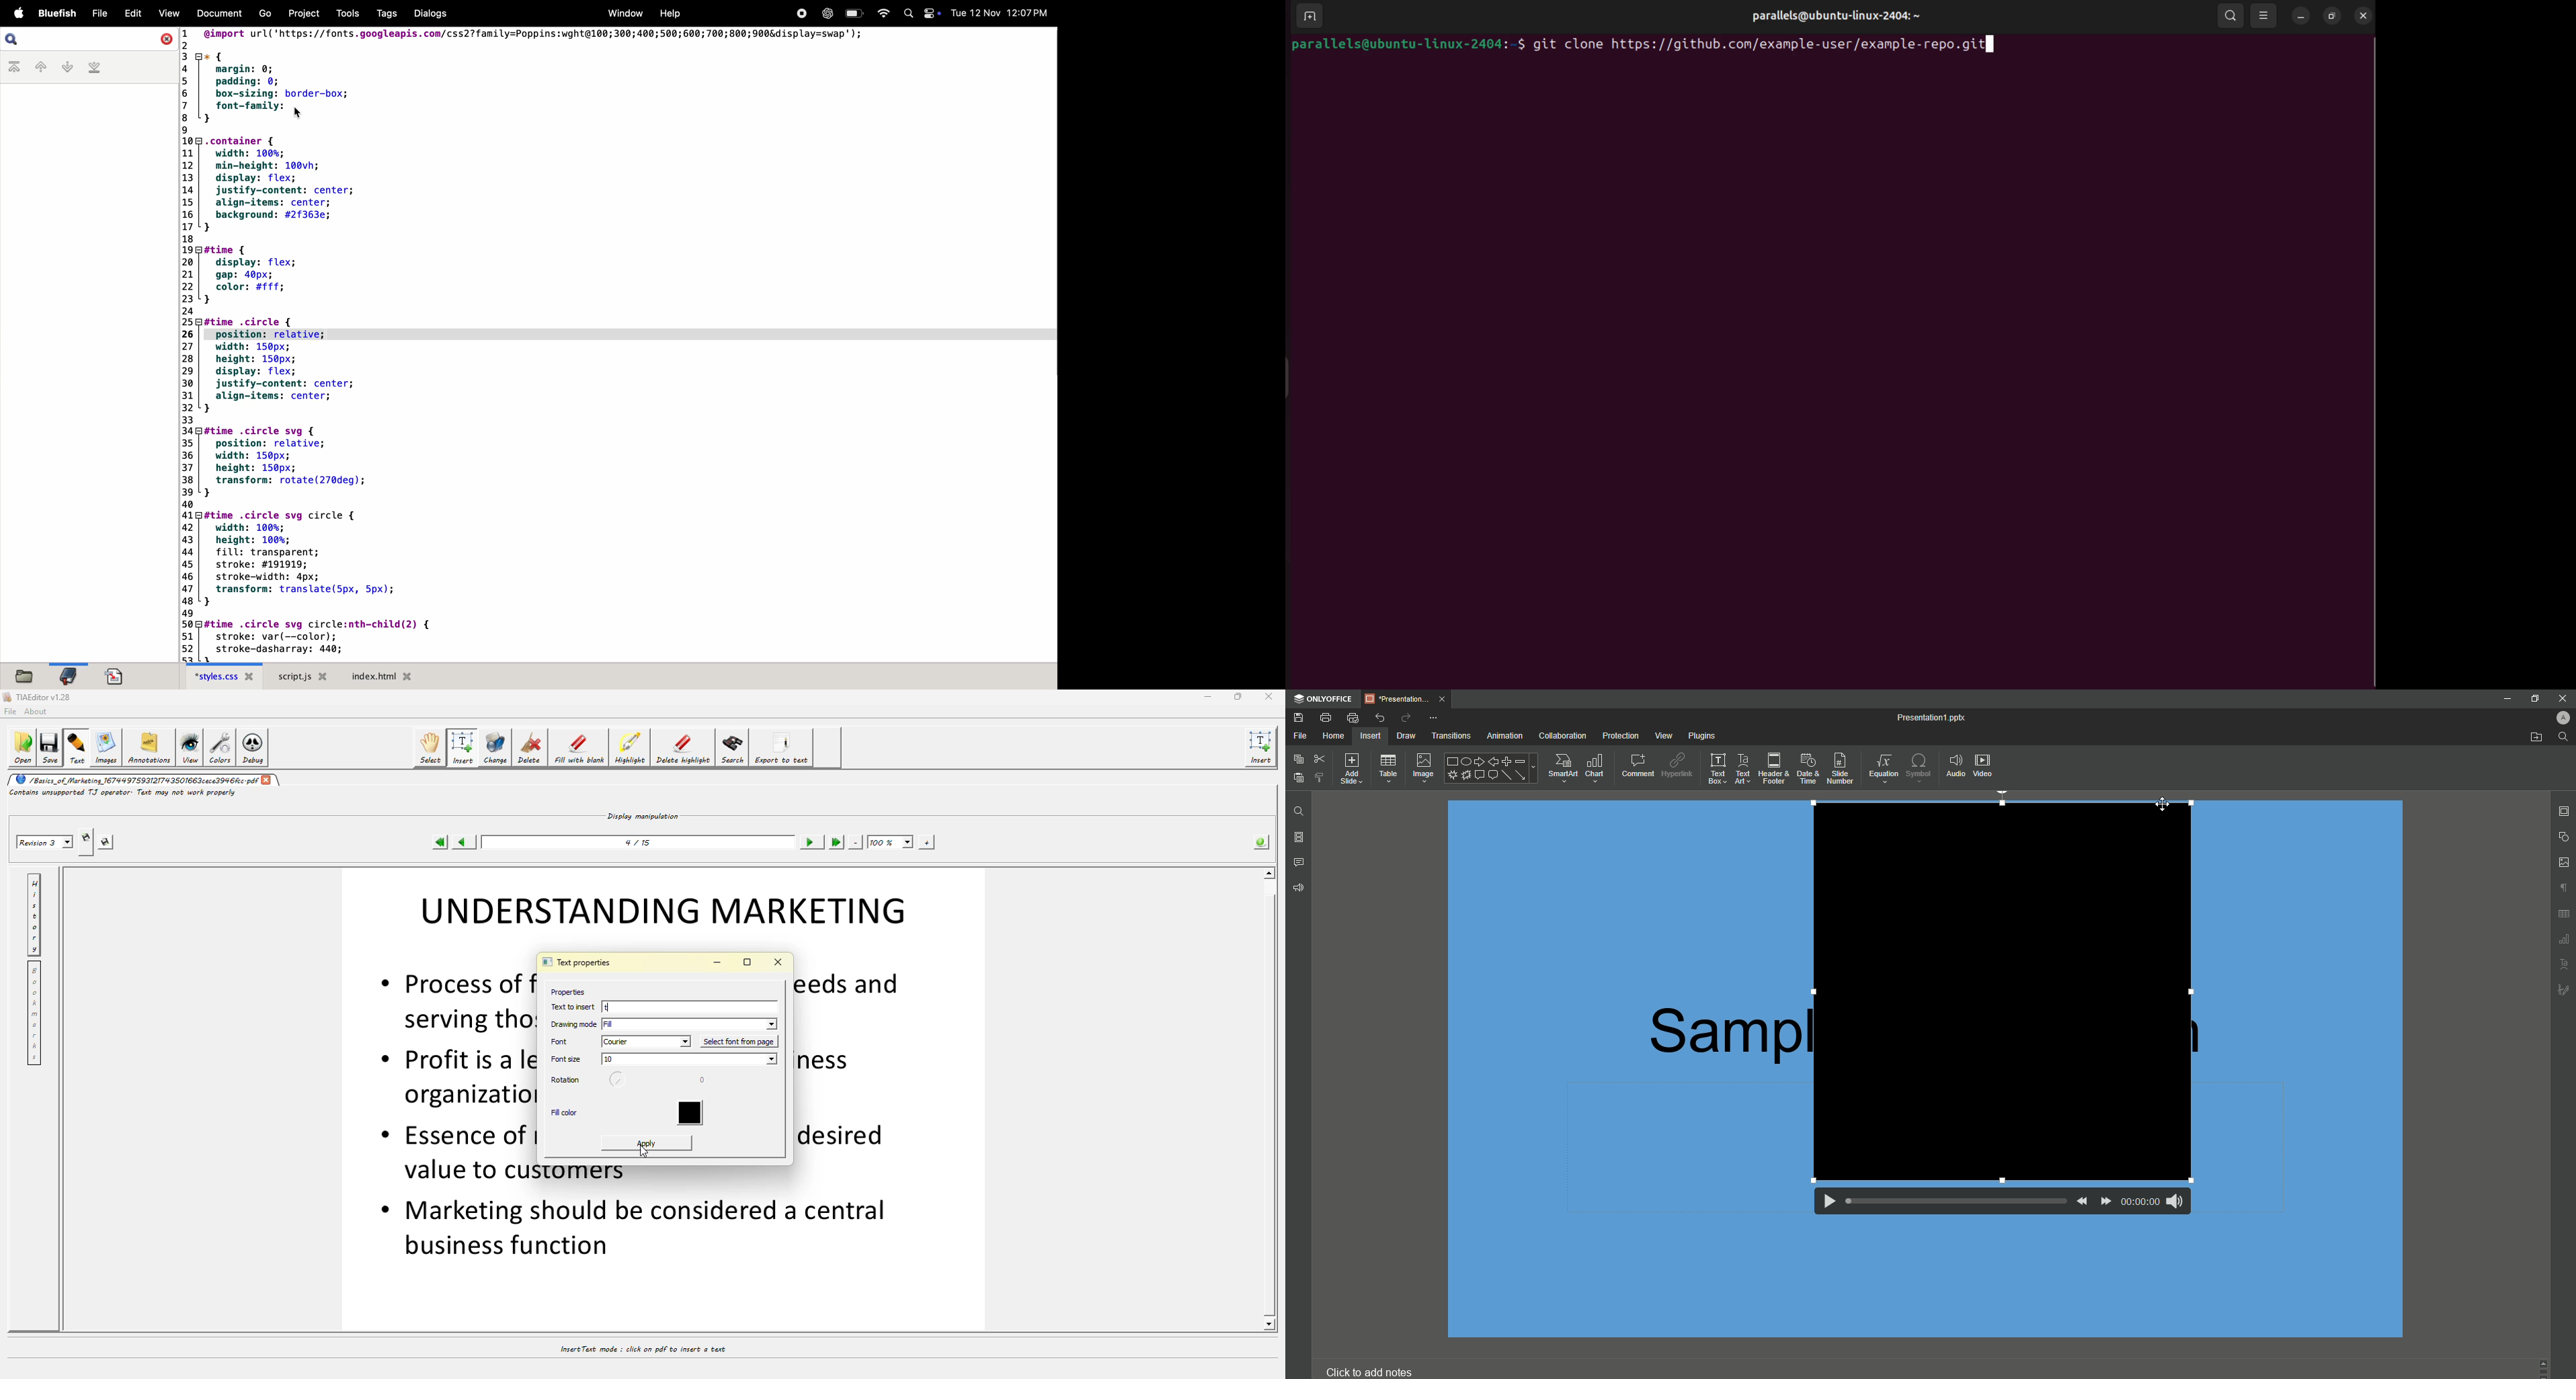 The width and height of the screenshot is (2576, 1400). What do you see at coordinates (2534, 699) in the screenshot?
I see `Restore` at bounding box center [2534, 699].